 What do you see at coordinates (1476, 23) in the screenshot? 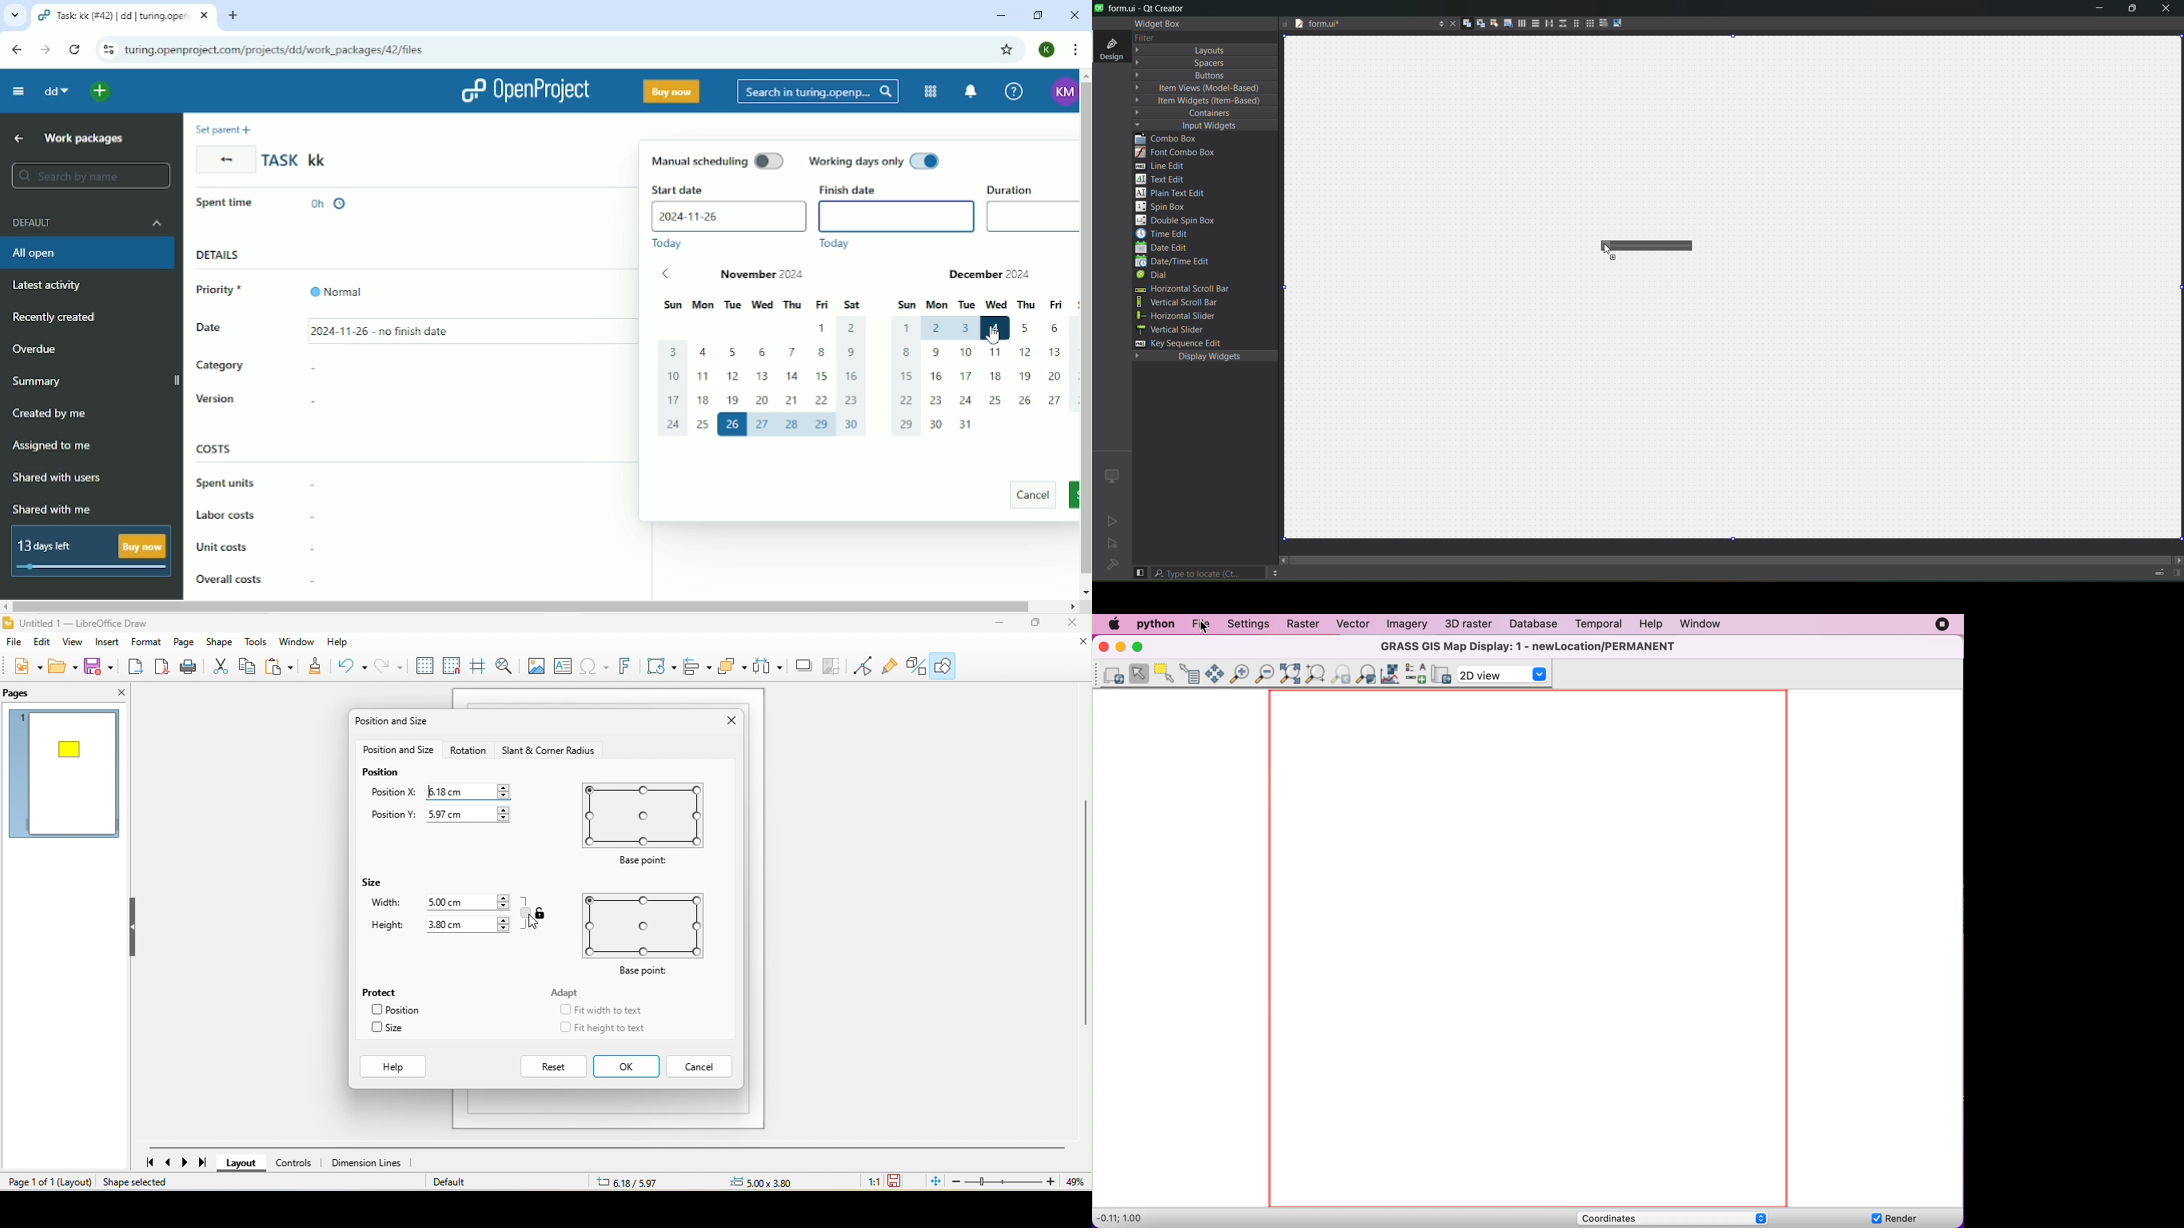
I see `signals` at bounding box center [1476, 23].